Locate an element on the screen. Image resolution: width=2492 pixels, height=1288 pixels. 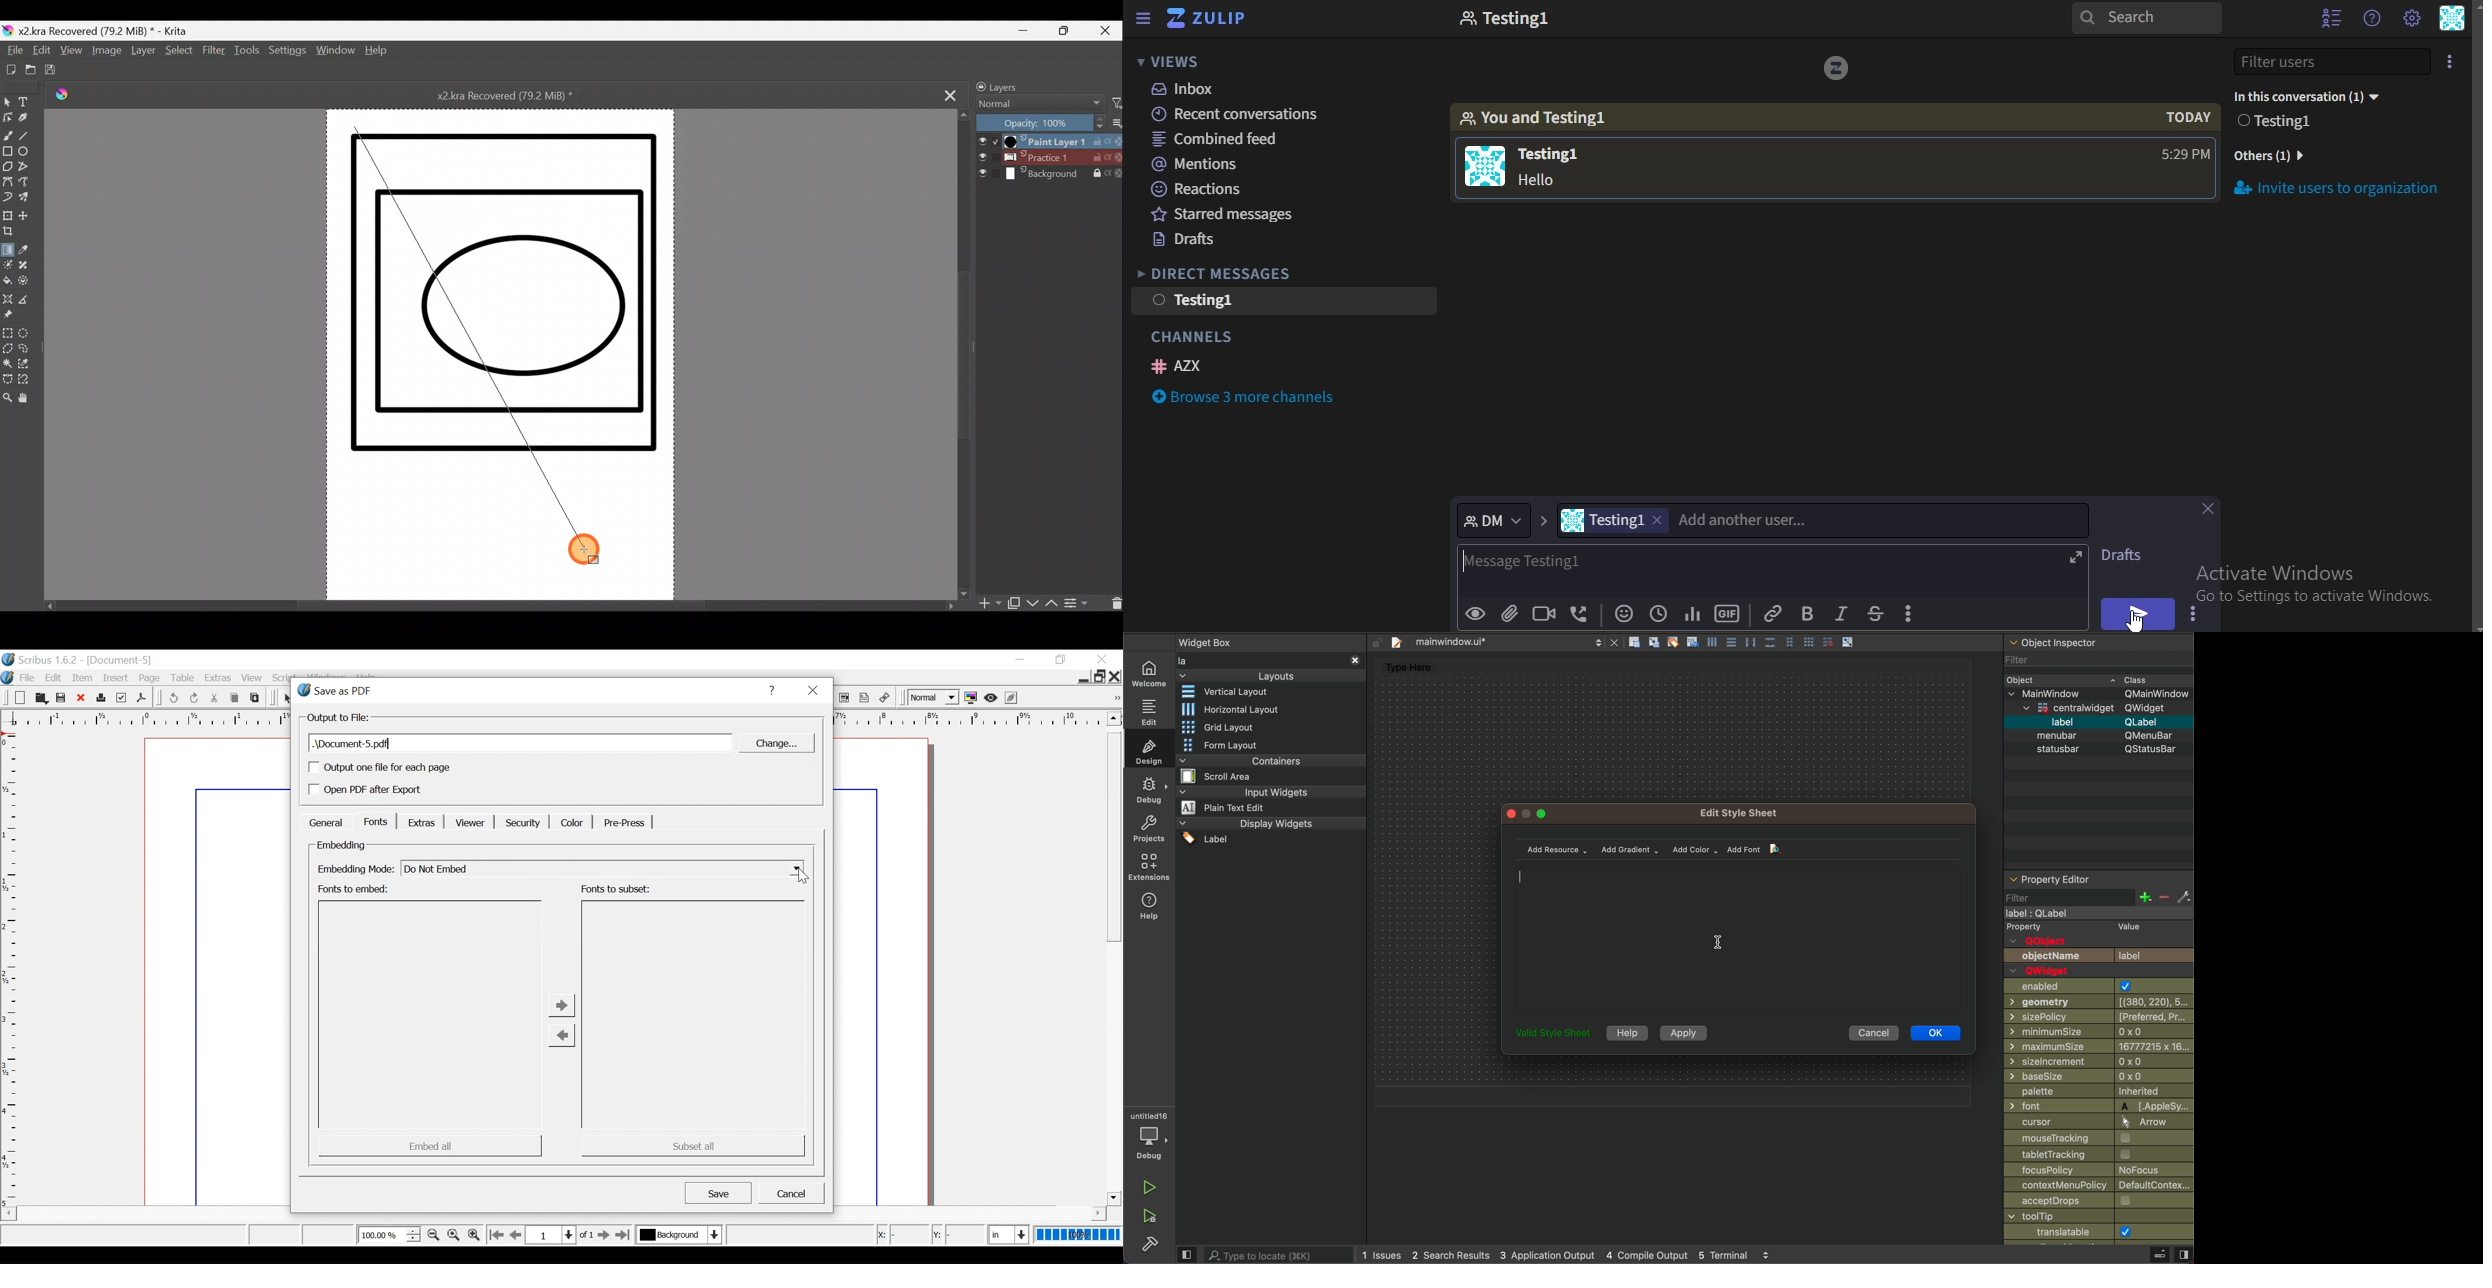
 is located at coordinates (2099, 1077).